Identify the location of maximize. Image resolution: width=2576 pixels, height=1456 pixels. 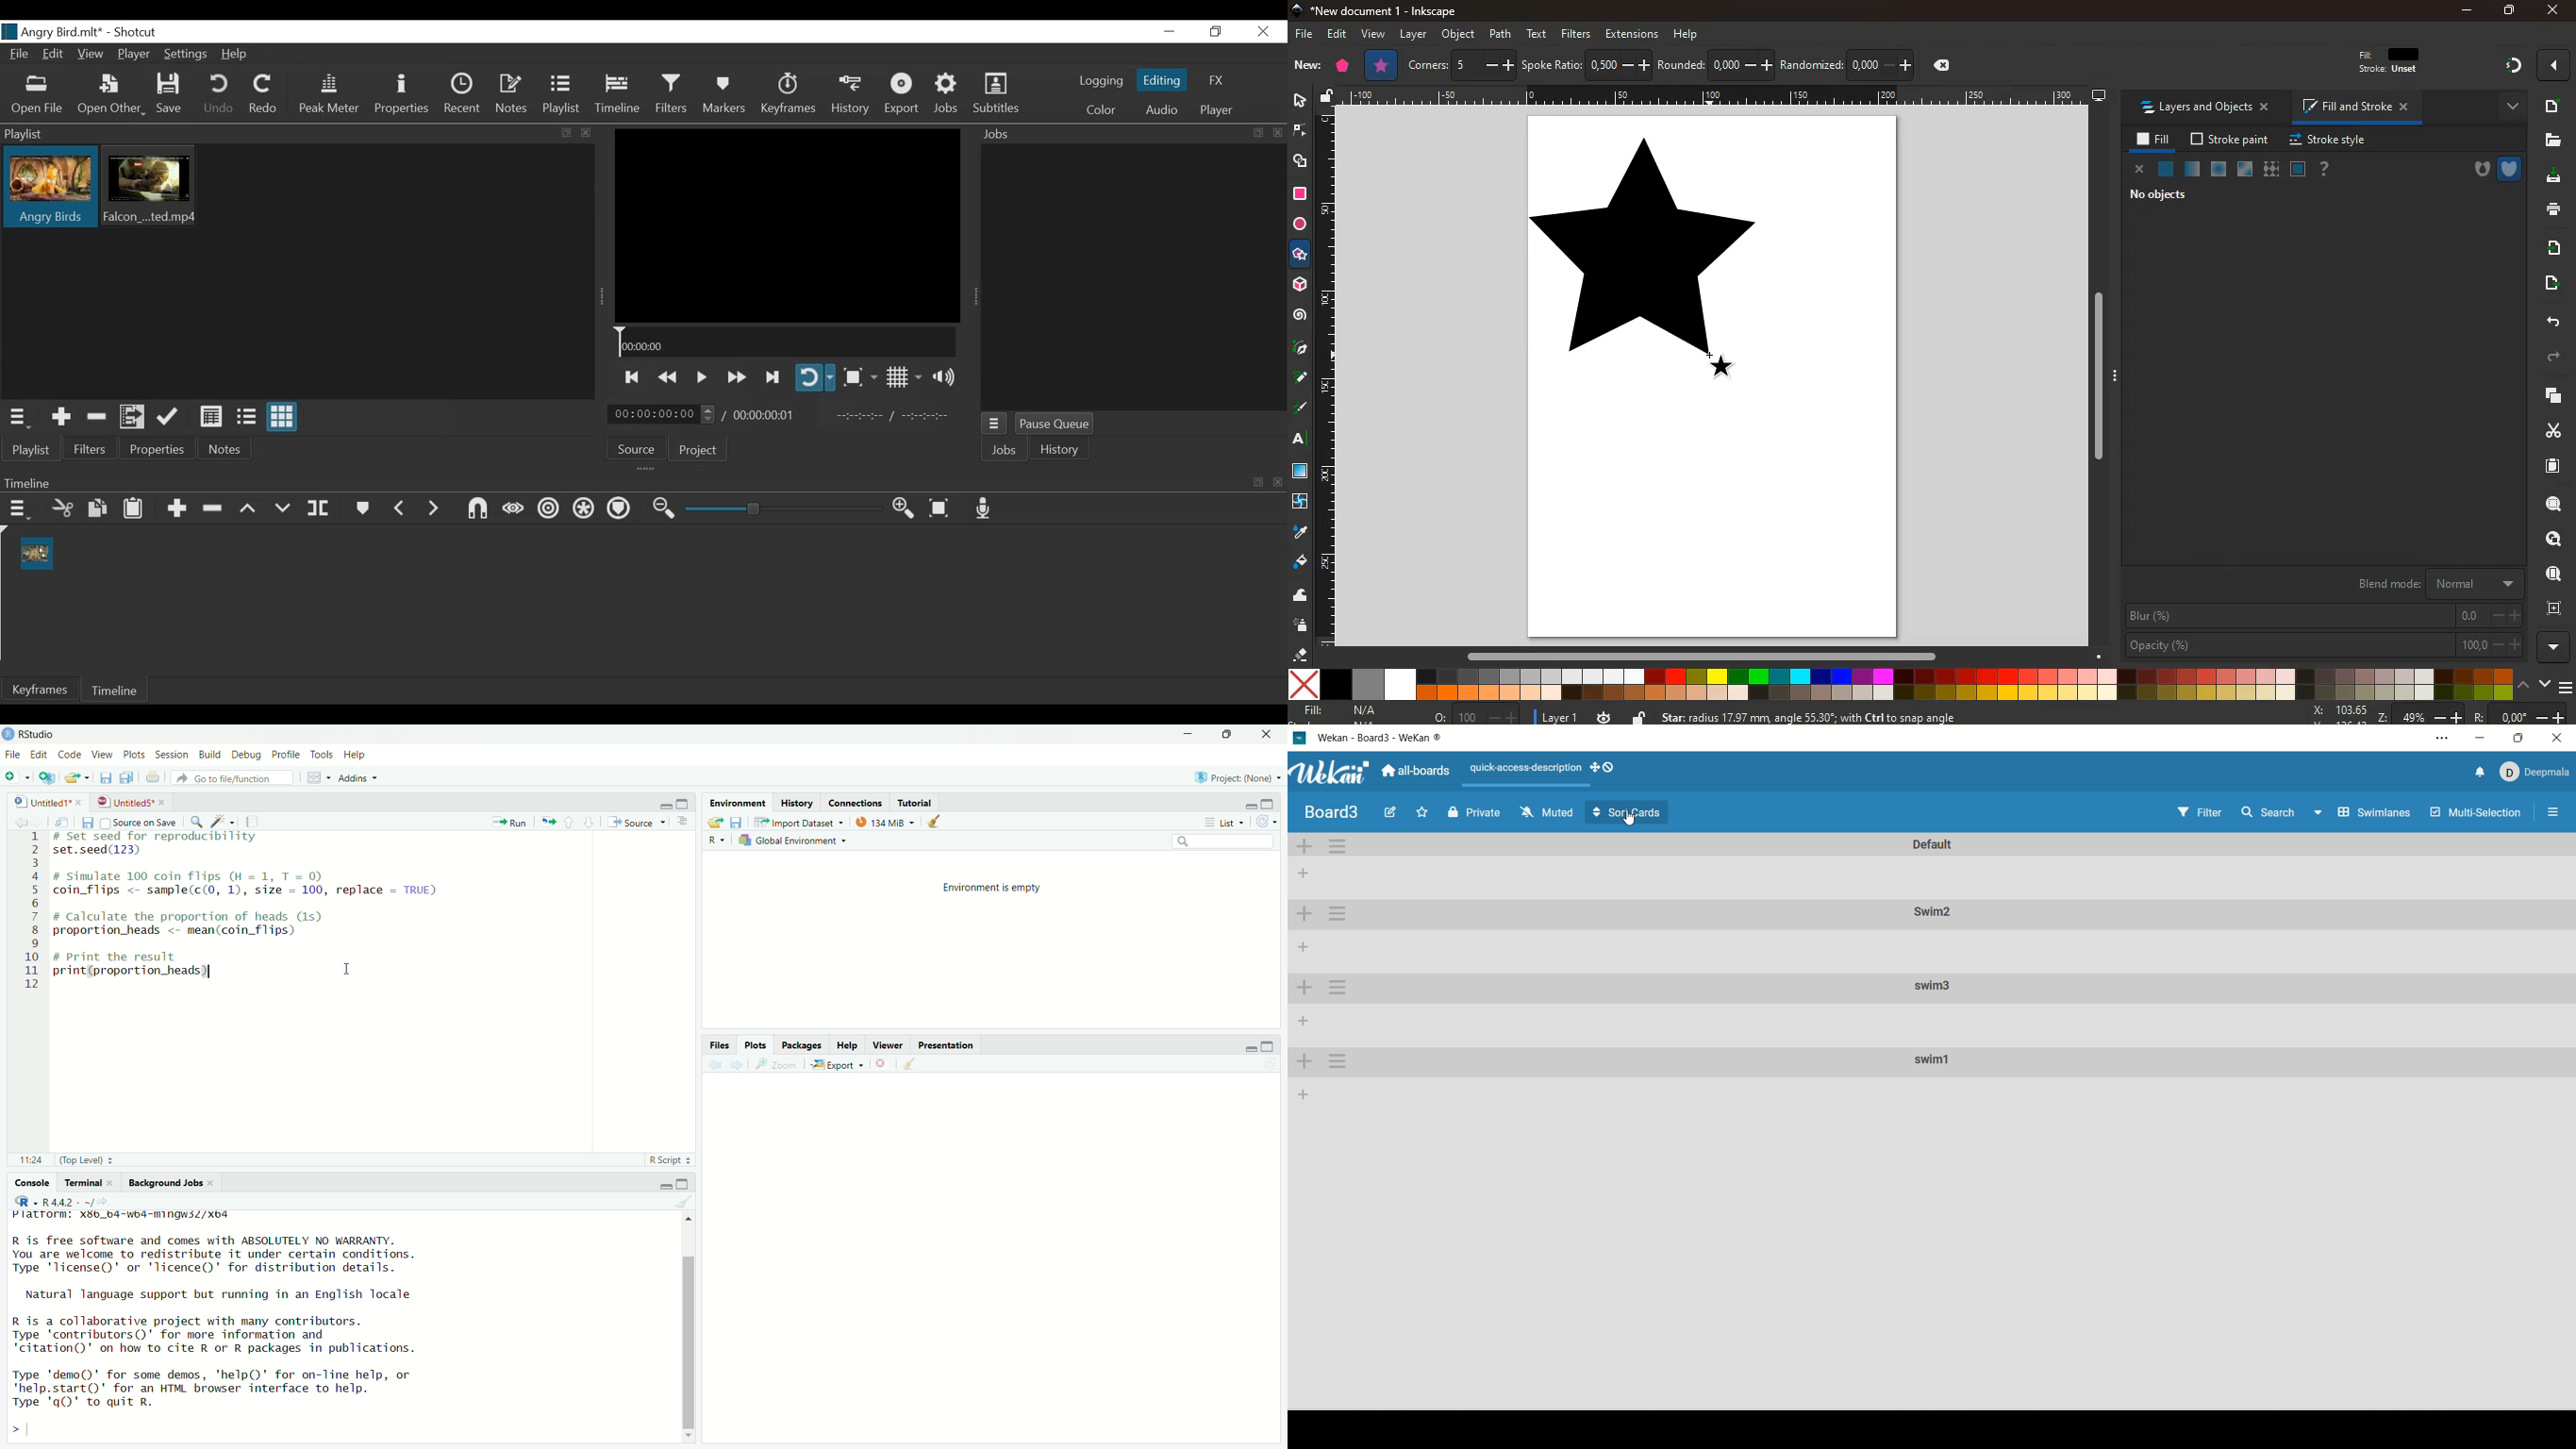
(1274, 800).